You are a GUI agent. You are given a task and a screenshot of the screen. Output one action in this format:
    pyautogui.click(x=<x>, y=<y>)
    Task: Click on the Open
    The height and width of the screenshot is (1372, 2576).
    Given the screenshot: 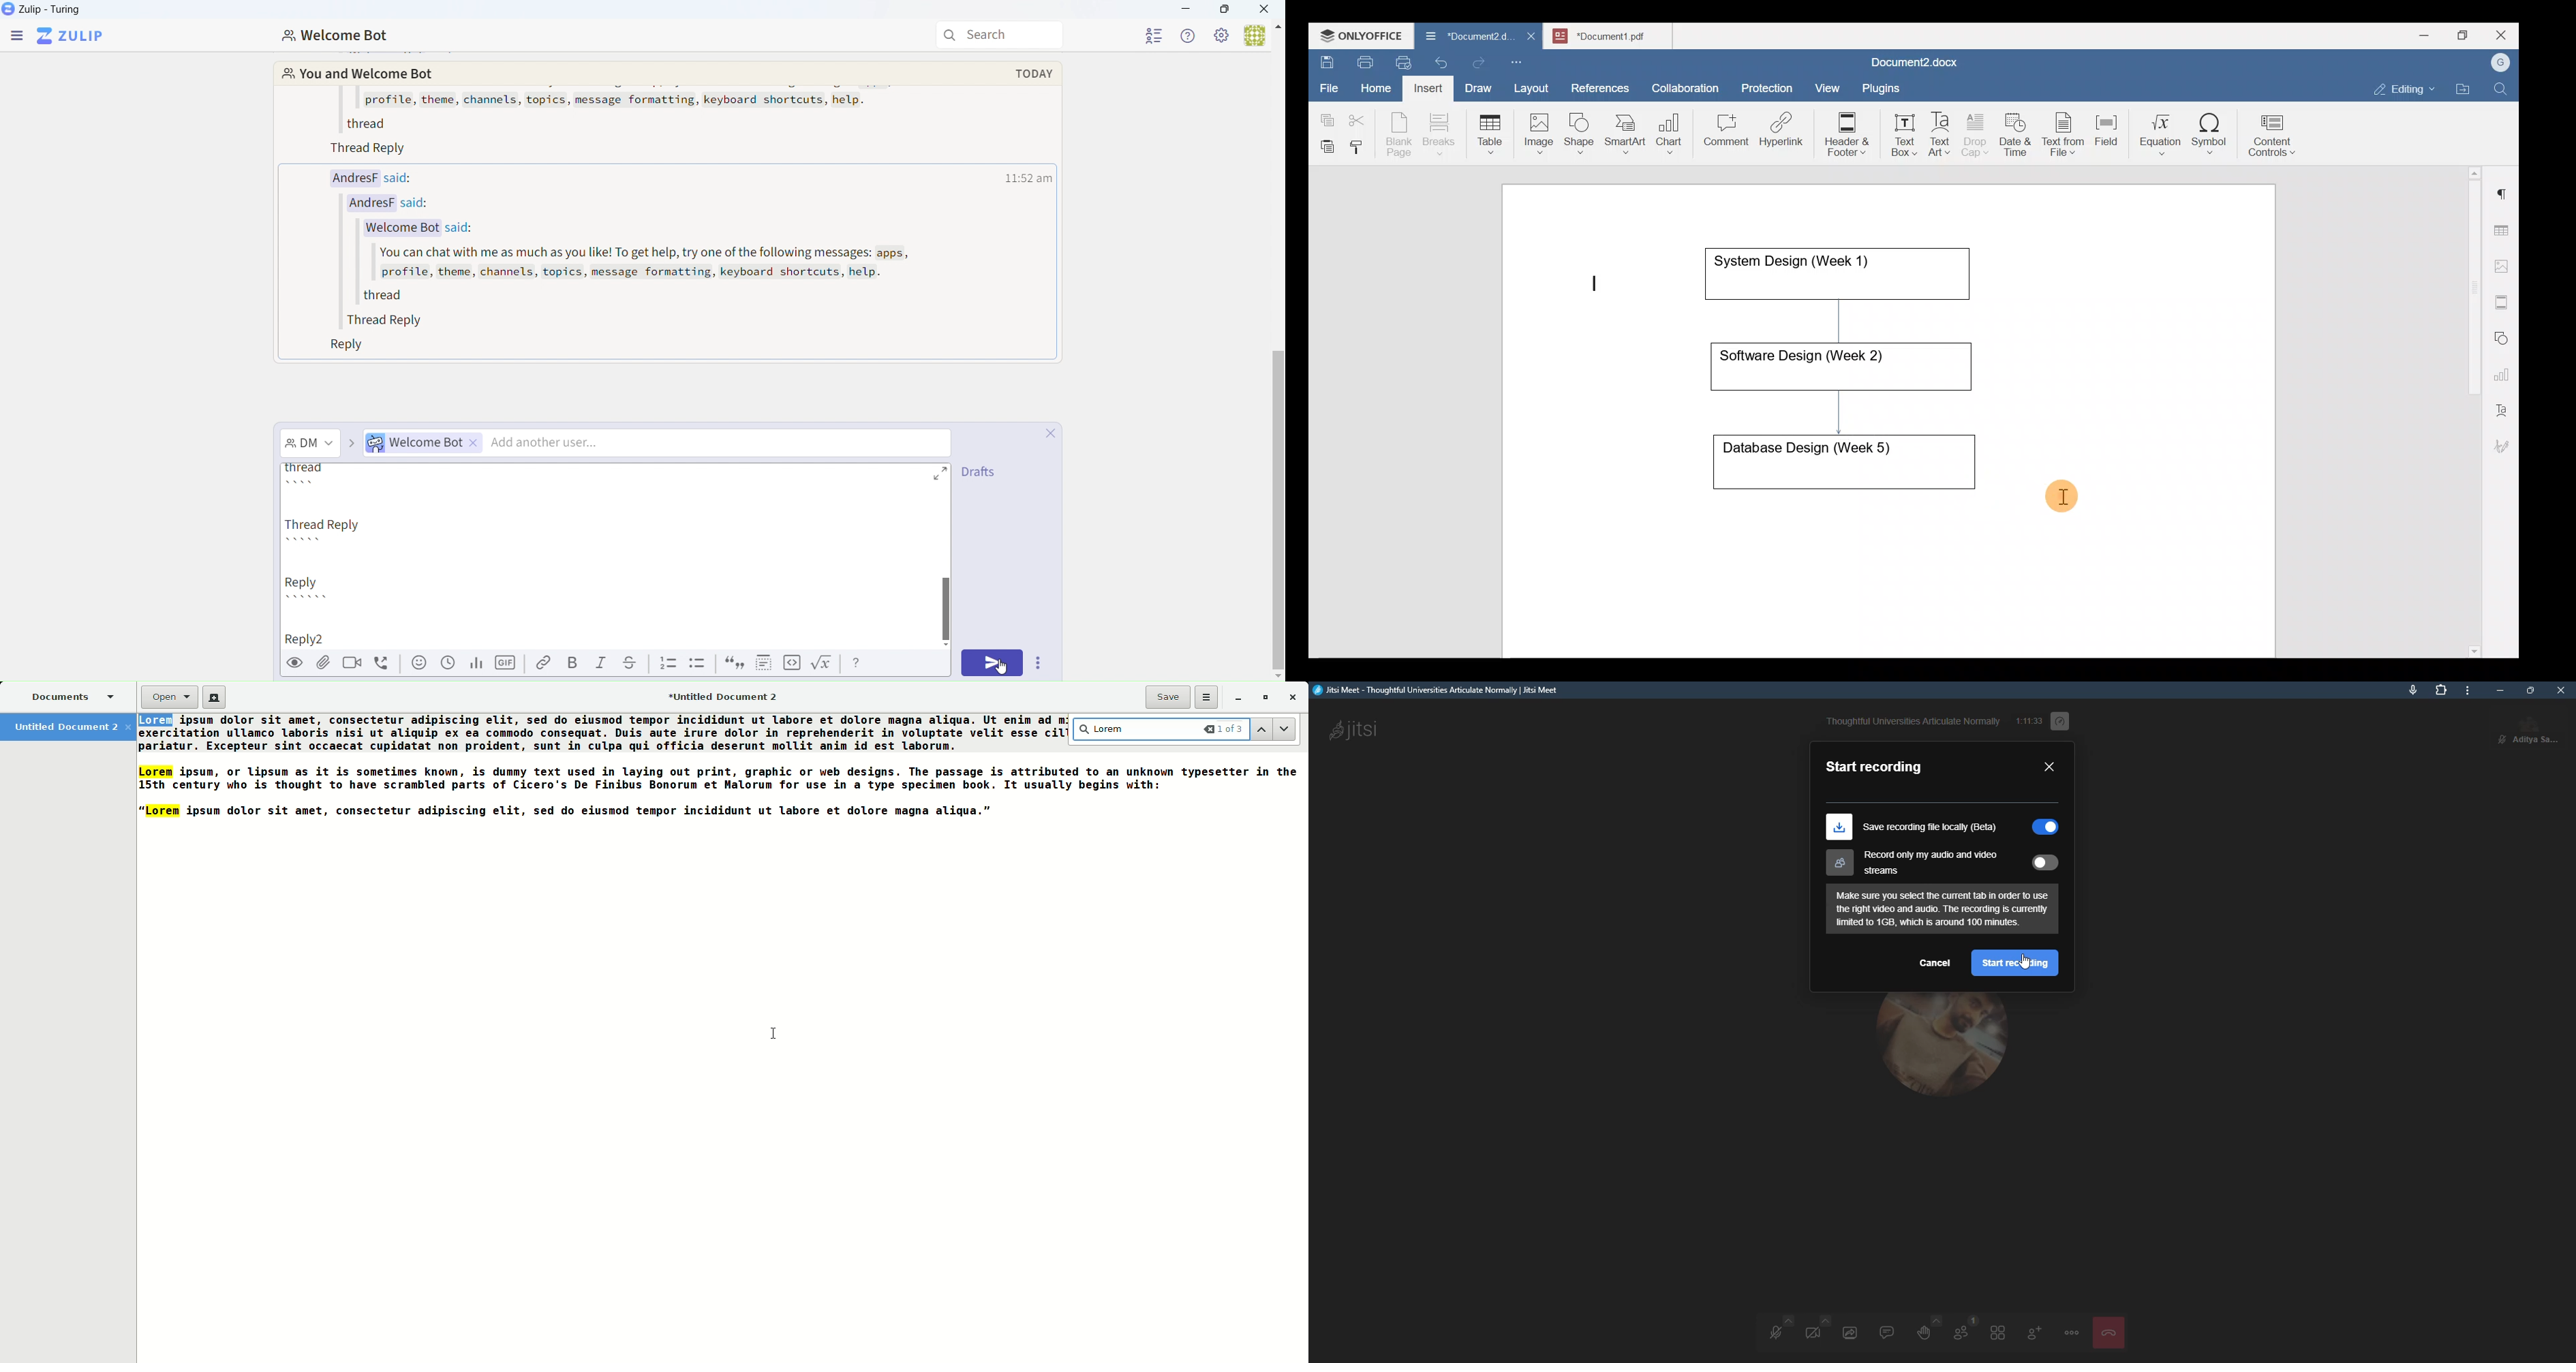 What is the action you would take?
    pyautogui.click(x=164, y=698)
    